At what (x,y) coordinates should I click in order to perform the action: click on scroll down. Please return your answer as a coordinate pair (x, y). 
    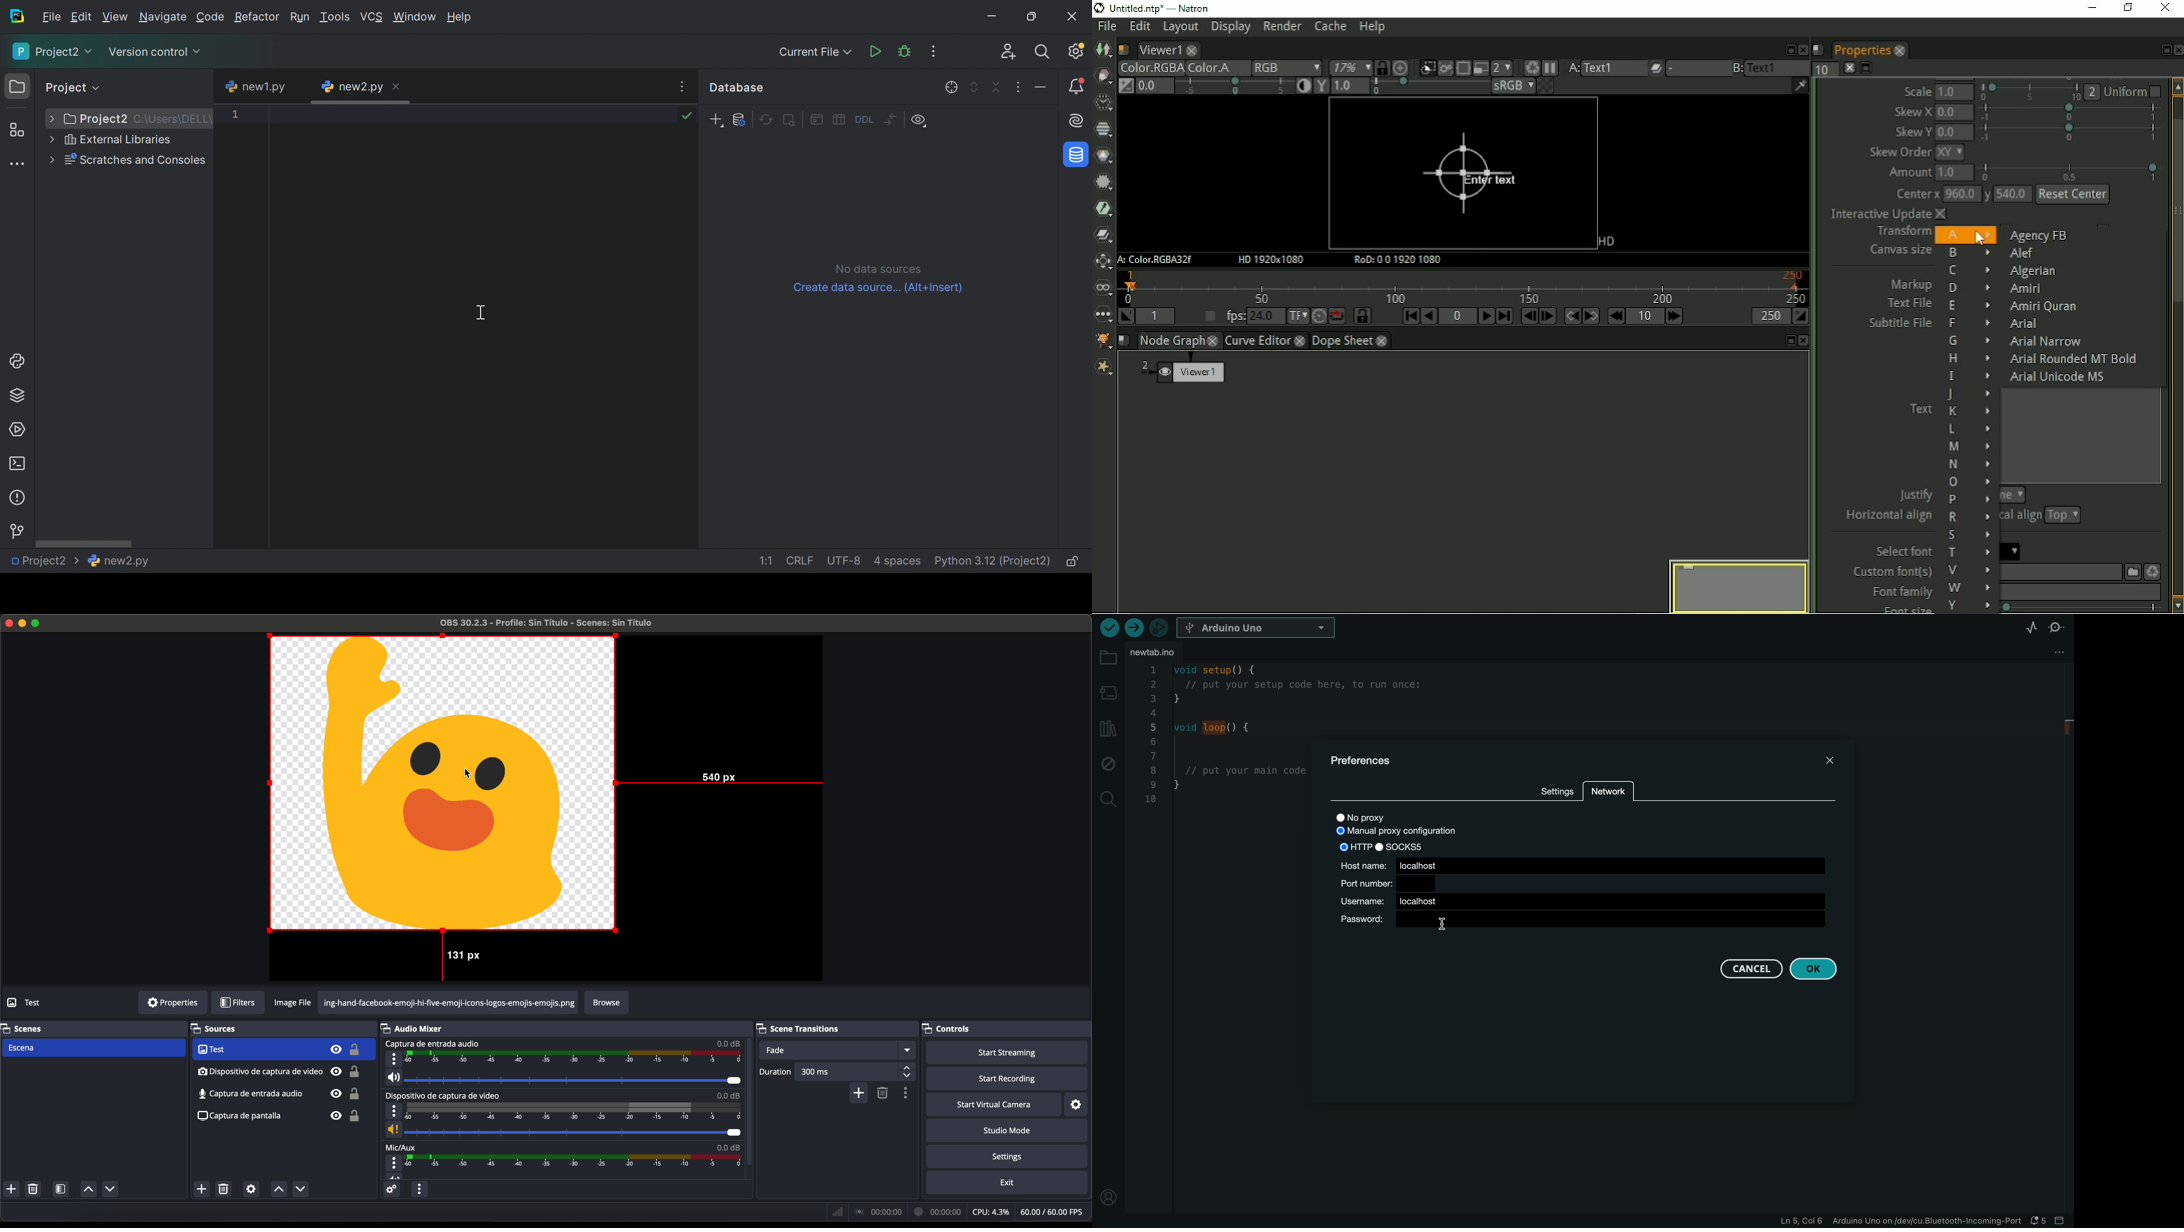
    Looking at the image, I should click on (750, 1093).